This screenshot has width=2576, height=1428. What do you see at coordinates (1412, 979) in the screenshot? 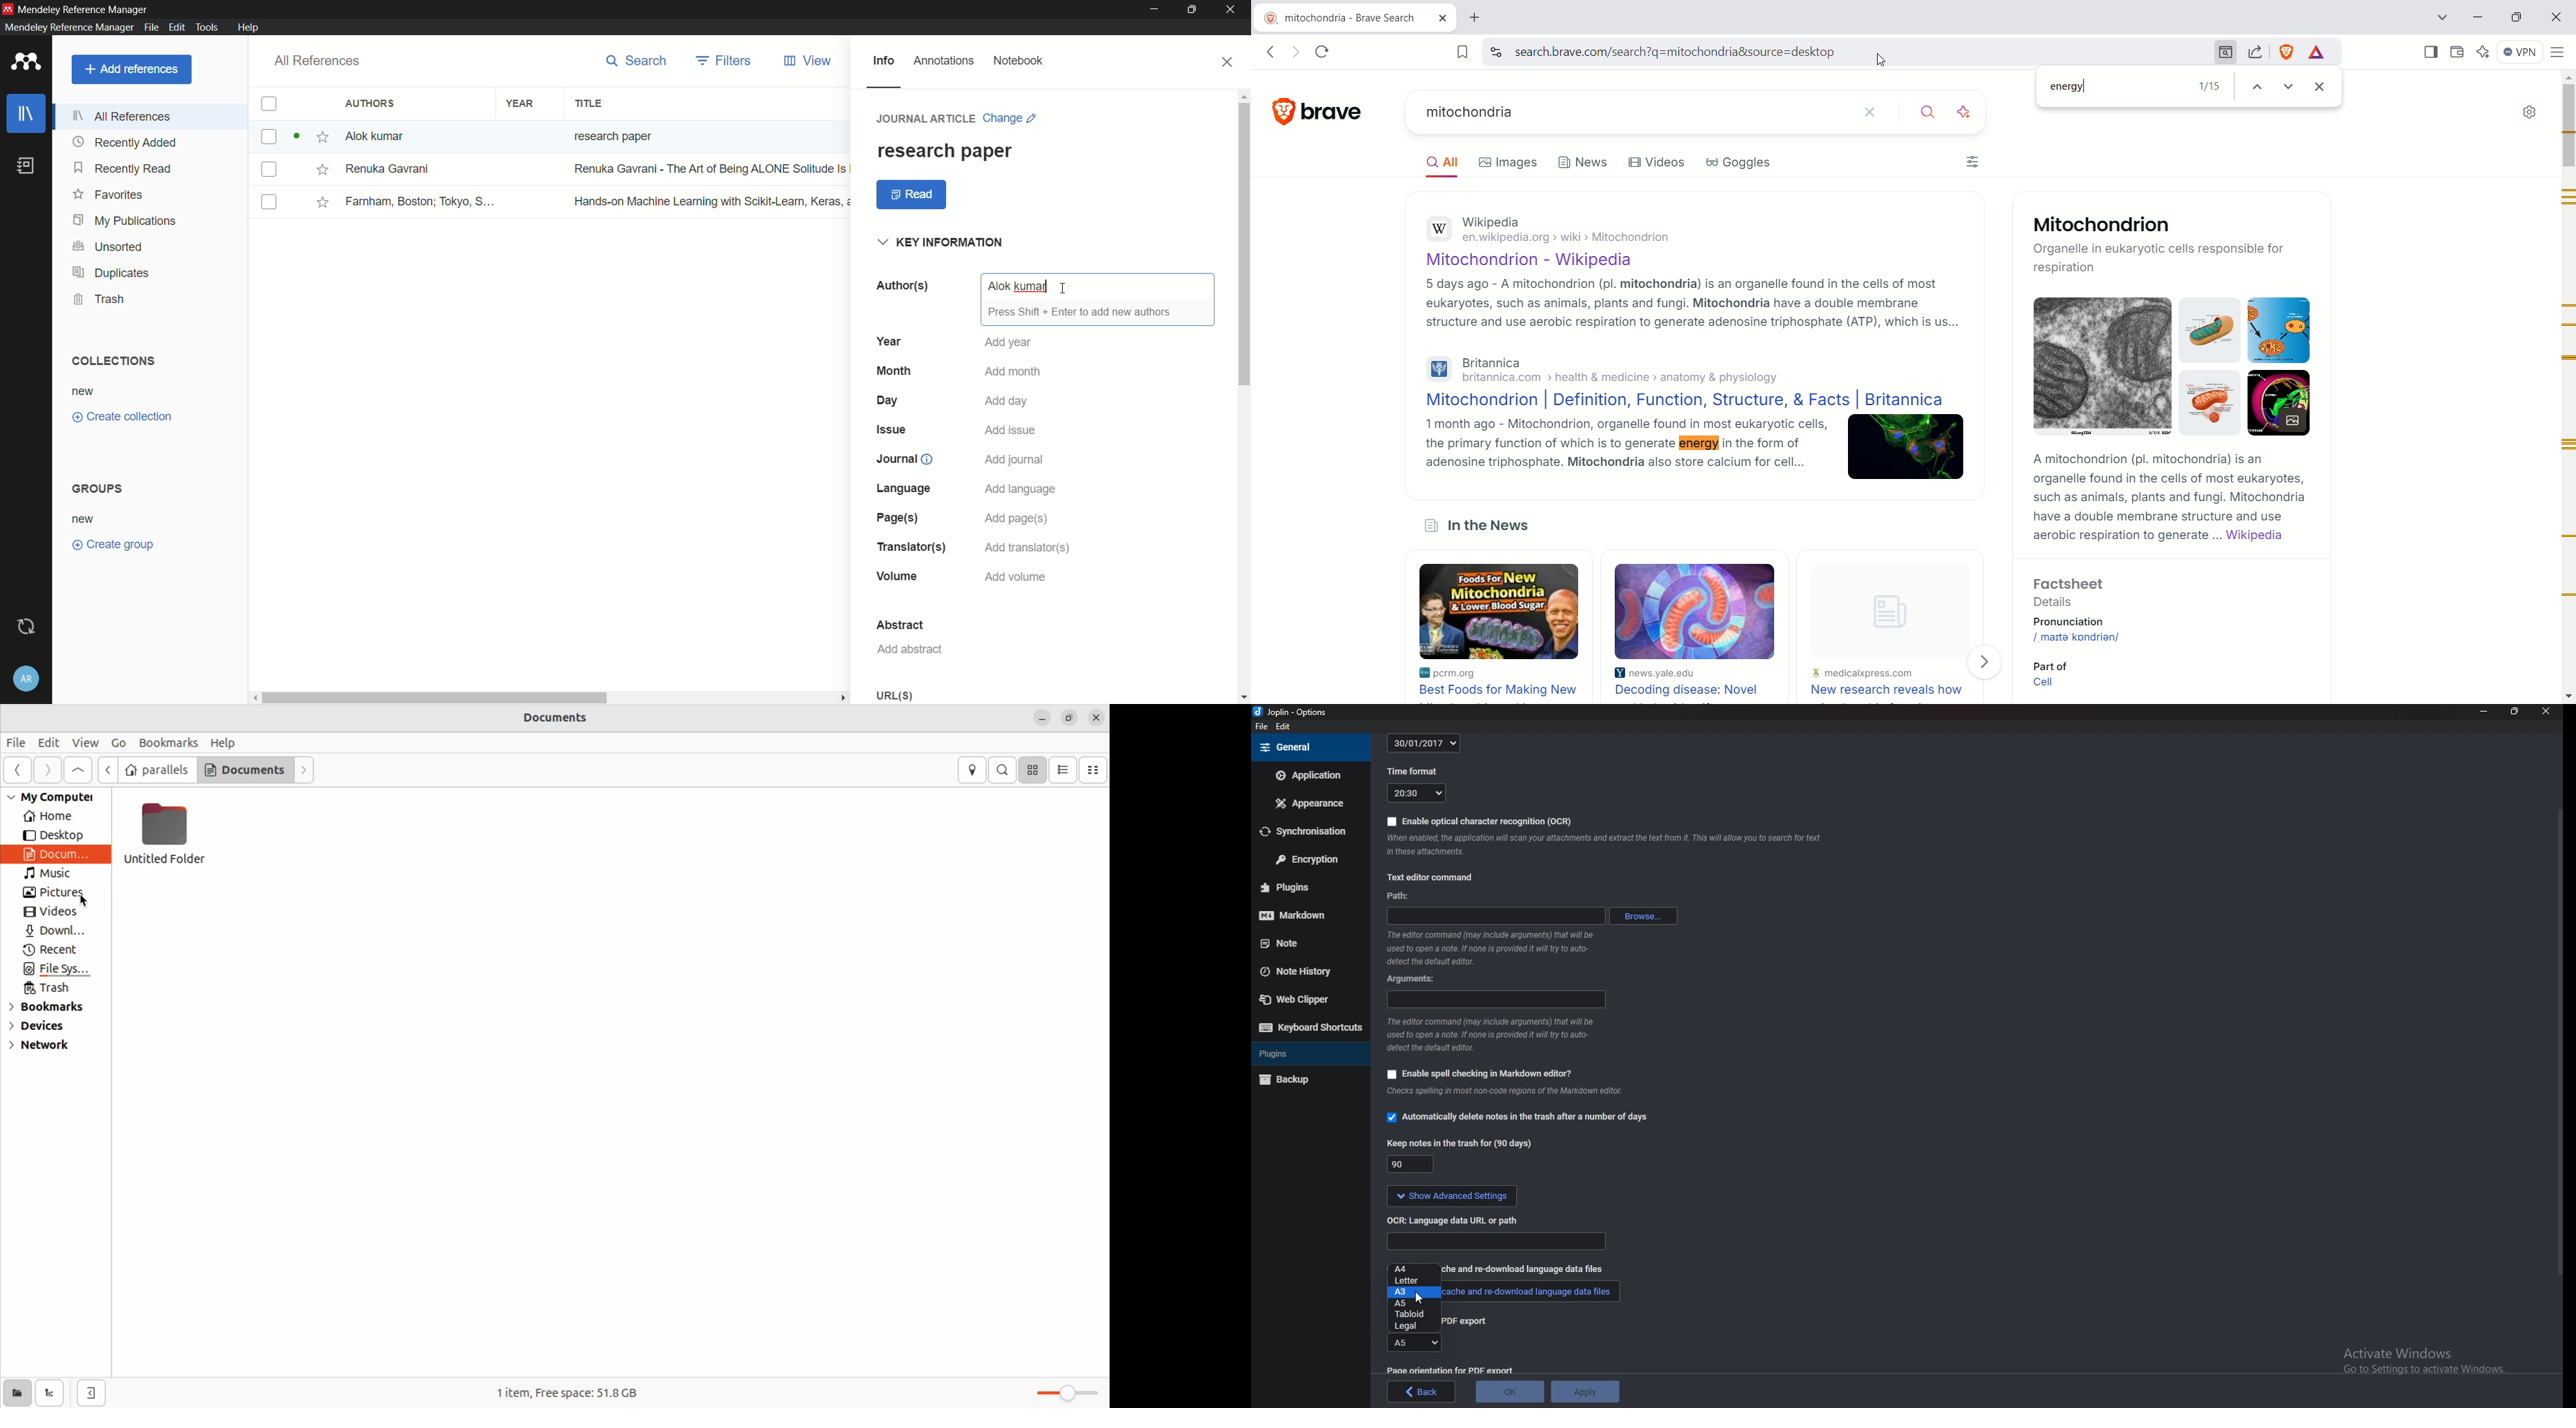
I see `Arguments` at bounding box center [1412, 979].